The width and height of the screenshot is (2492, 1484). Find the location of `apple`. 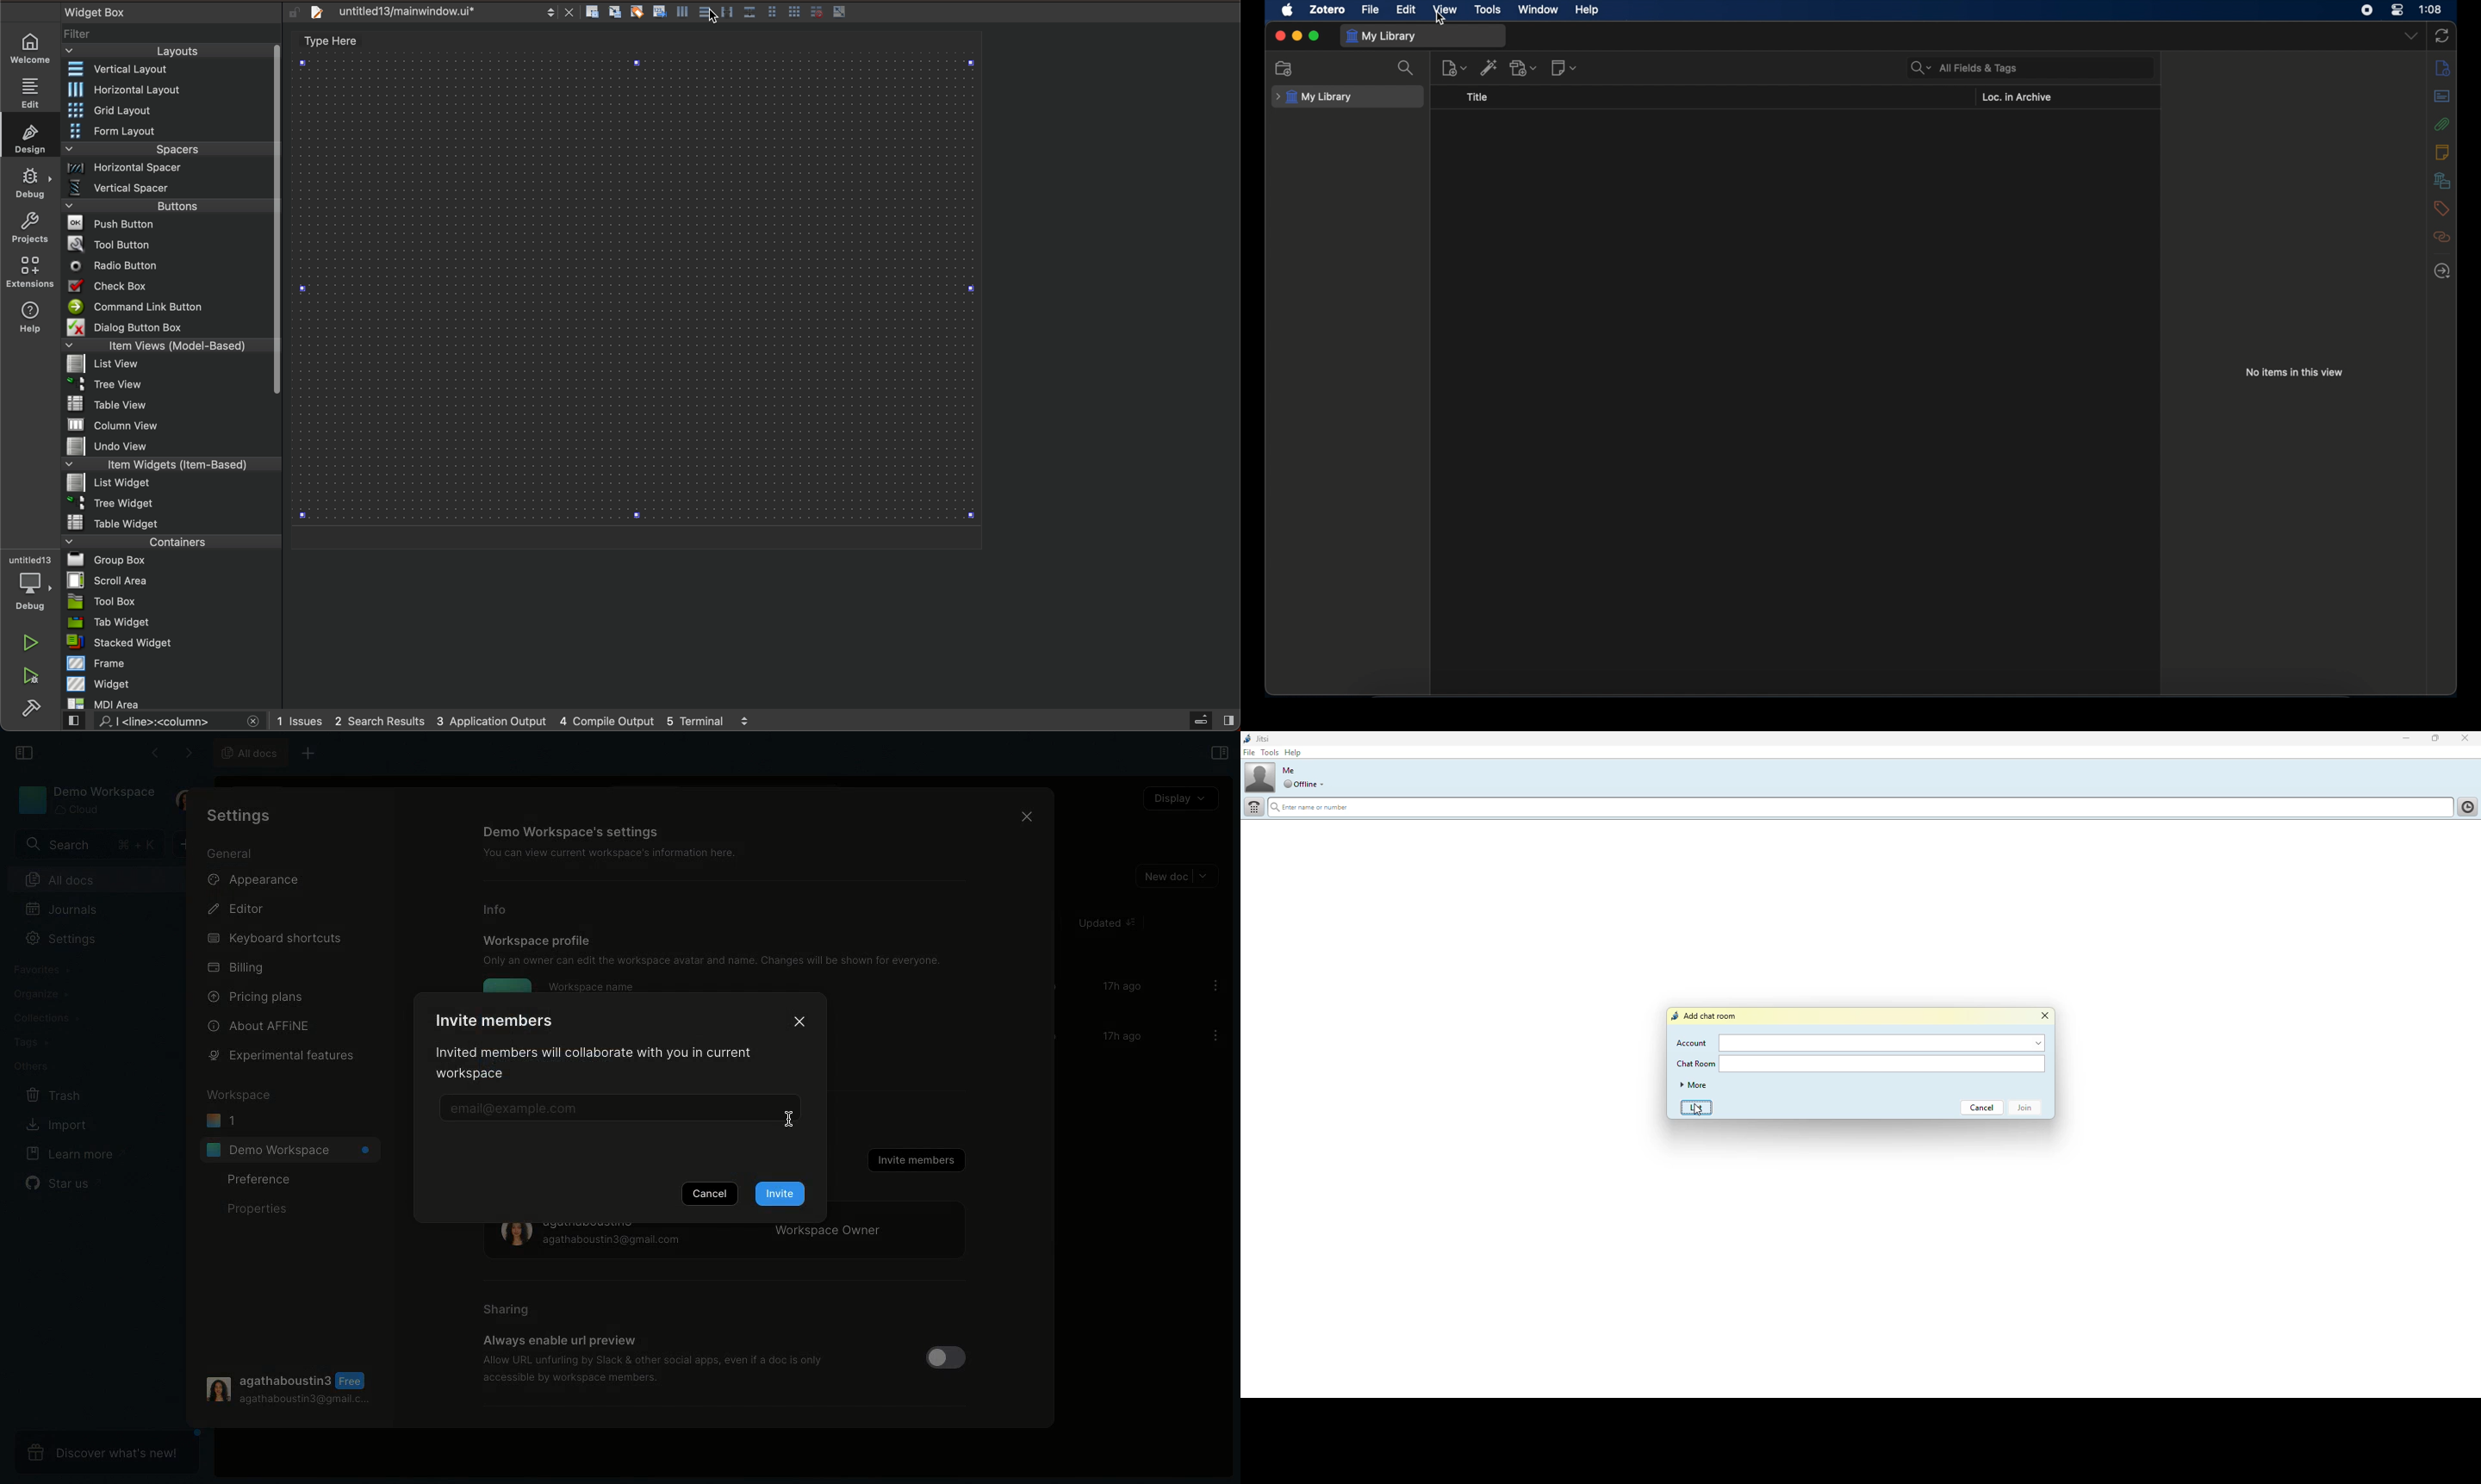

apple is located at coordinates (1288, 10).